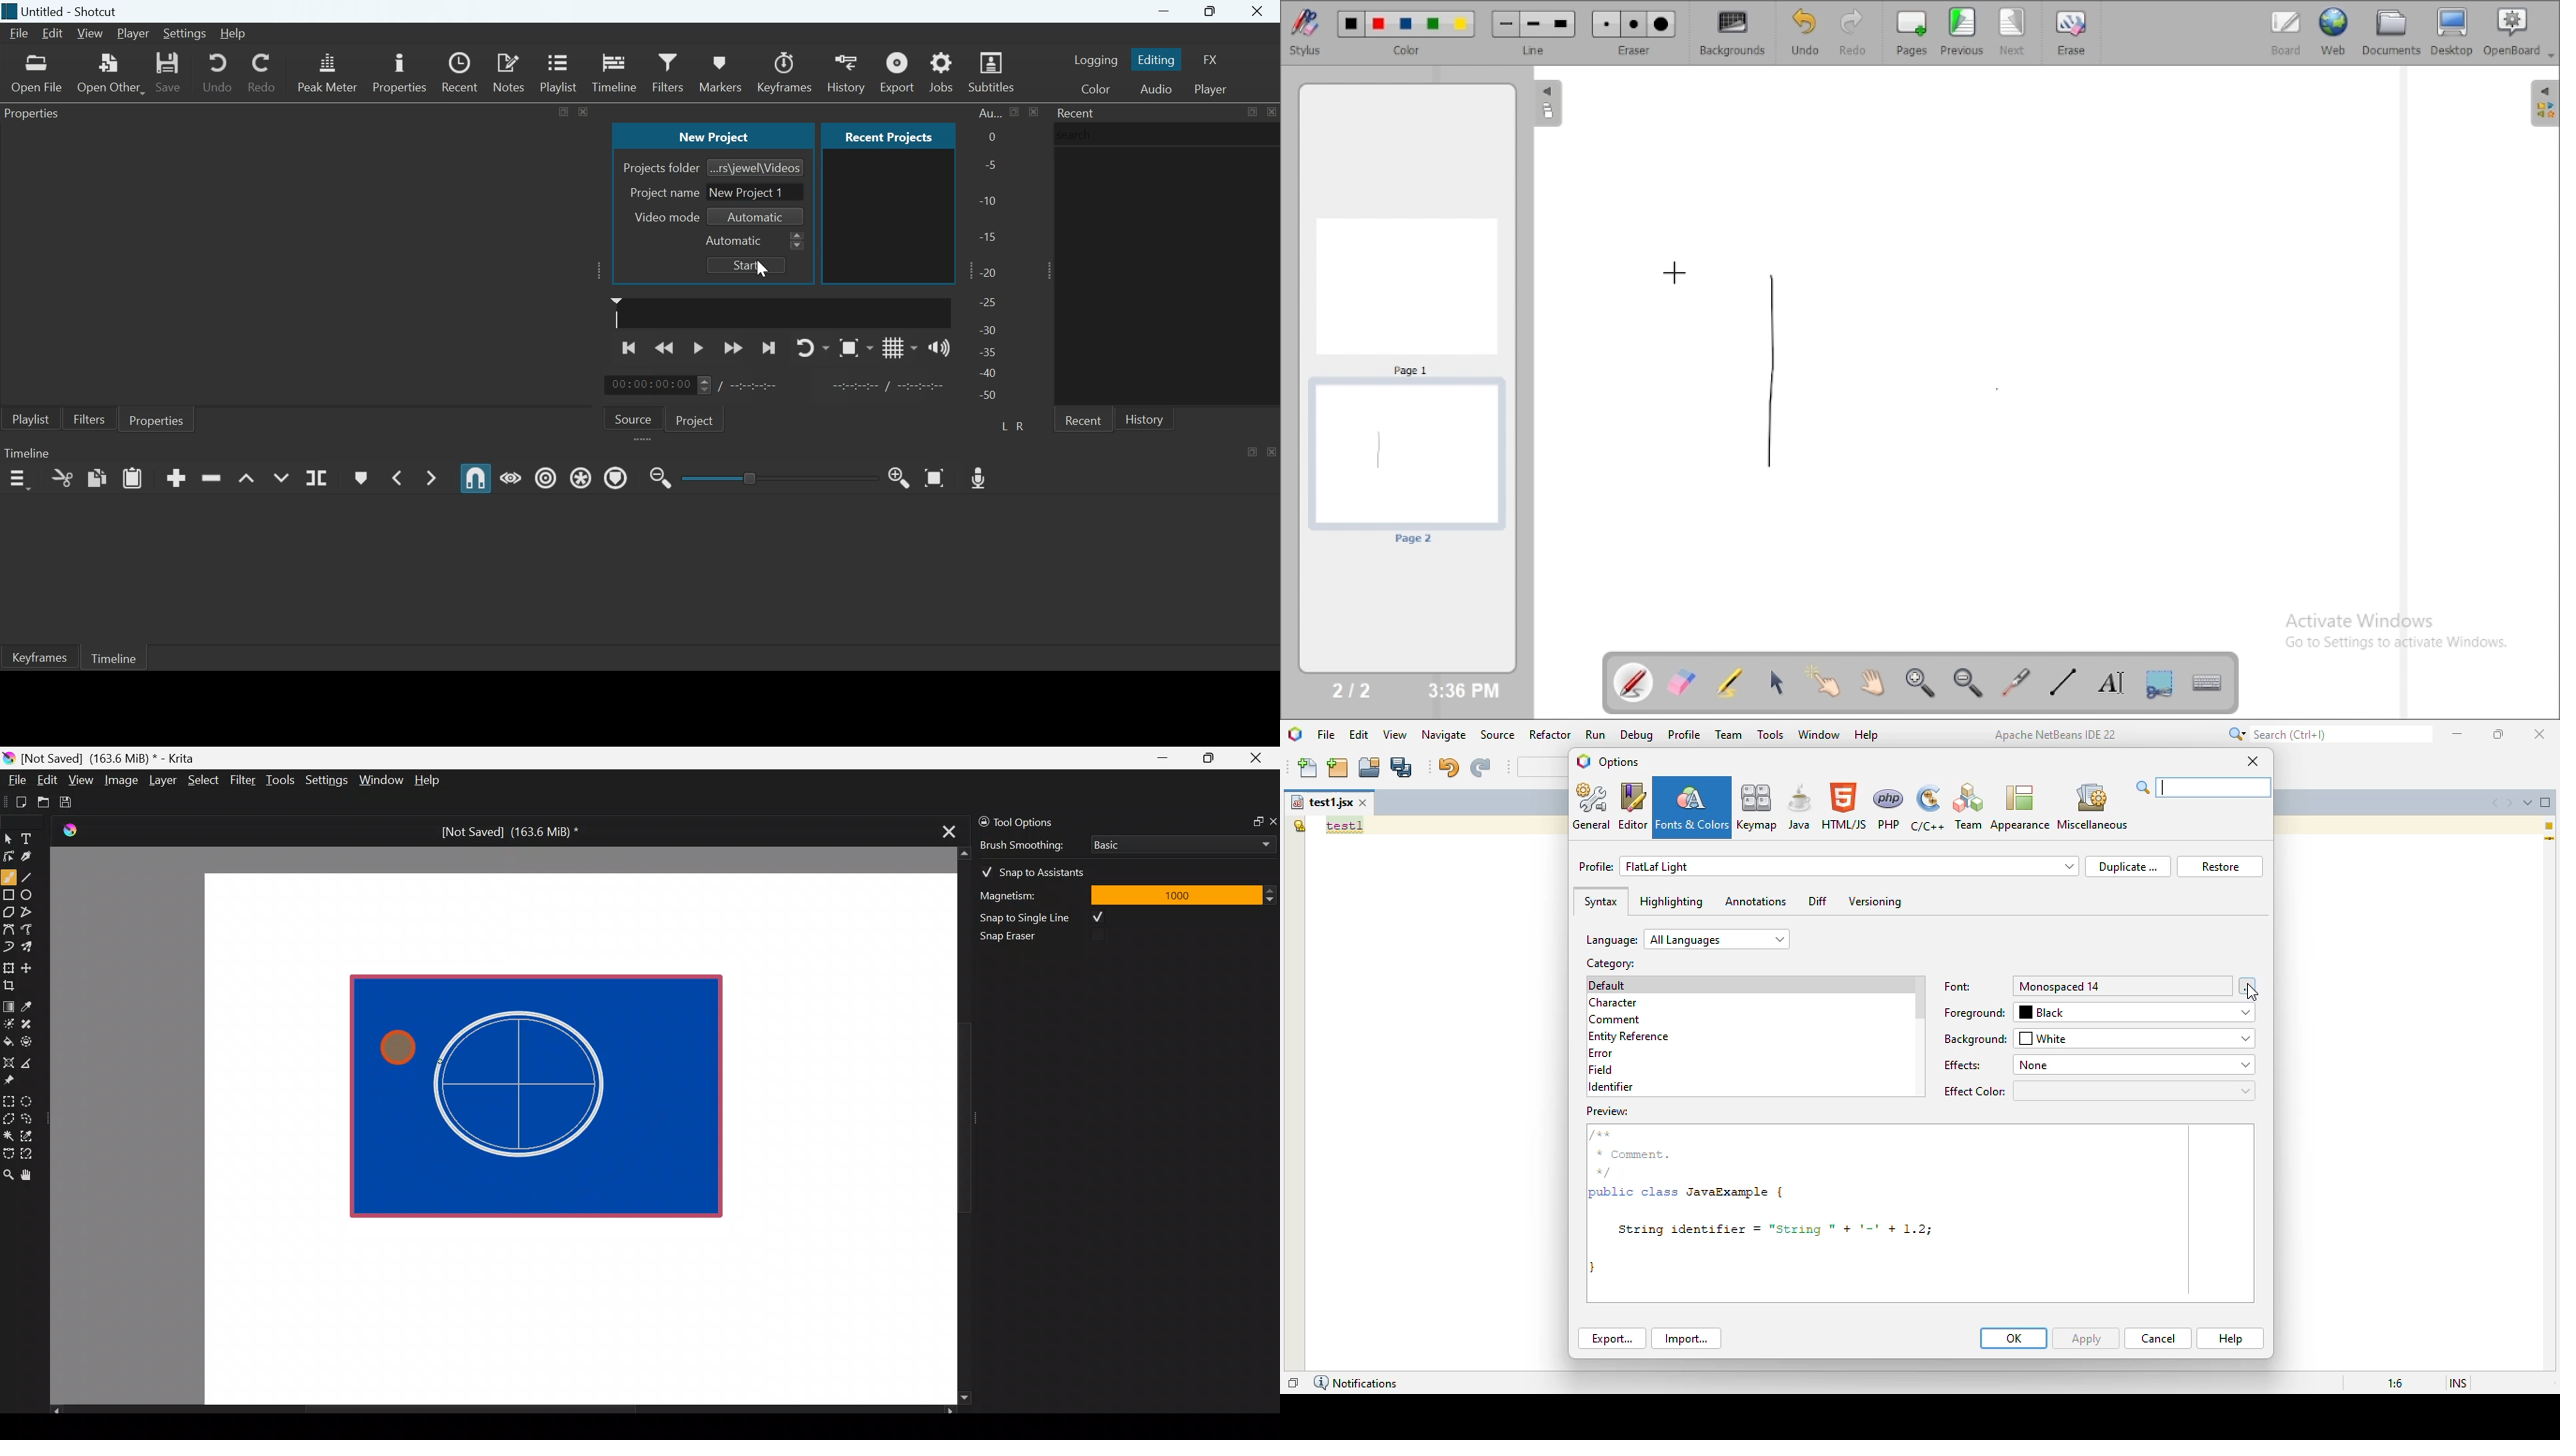 The width and height of the screenshot is (2576, 1456). Describe the element at coordinates (31, 1023) in the screenshot. I see `Smart patch tool` at that location.